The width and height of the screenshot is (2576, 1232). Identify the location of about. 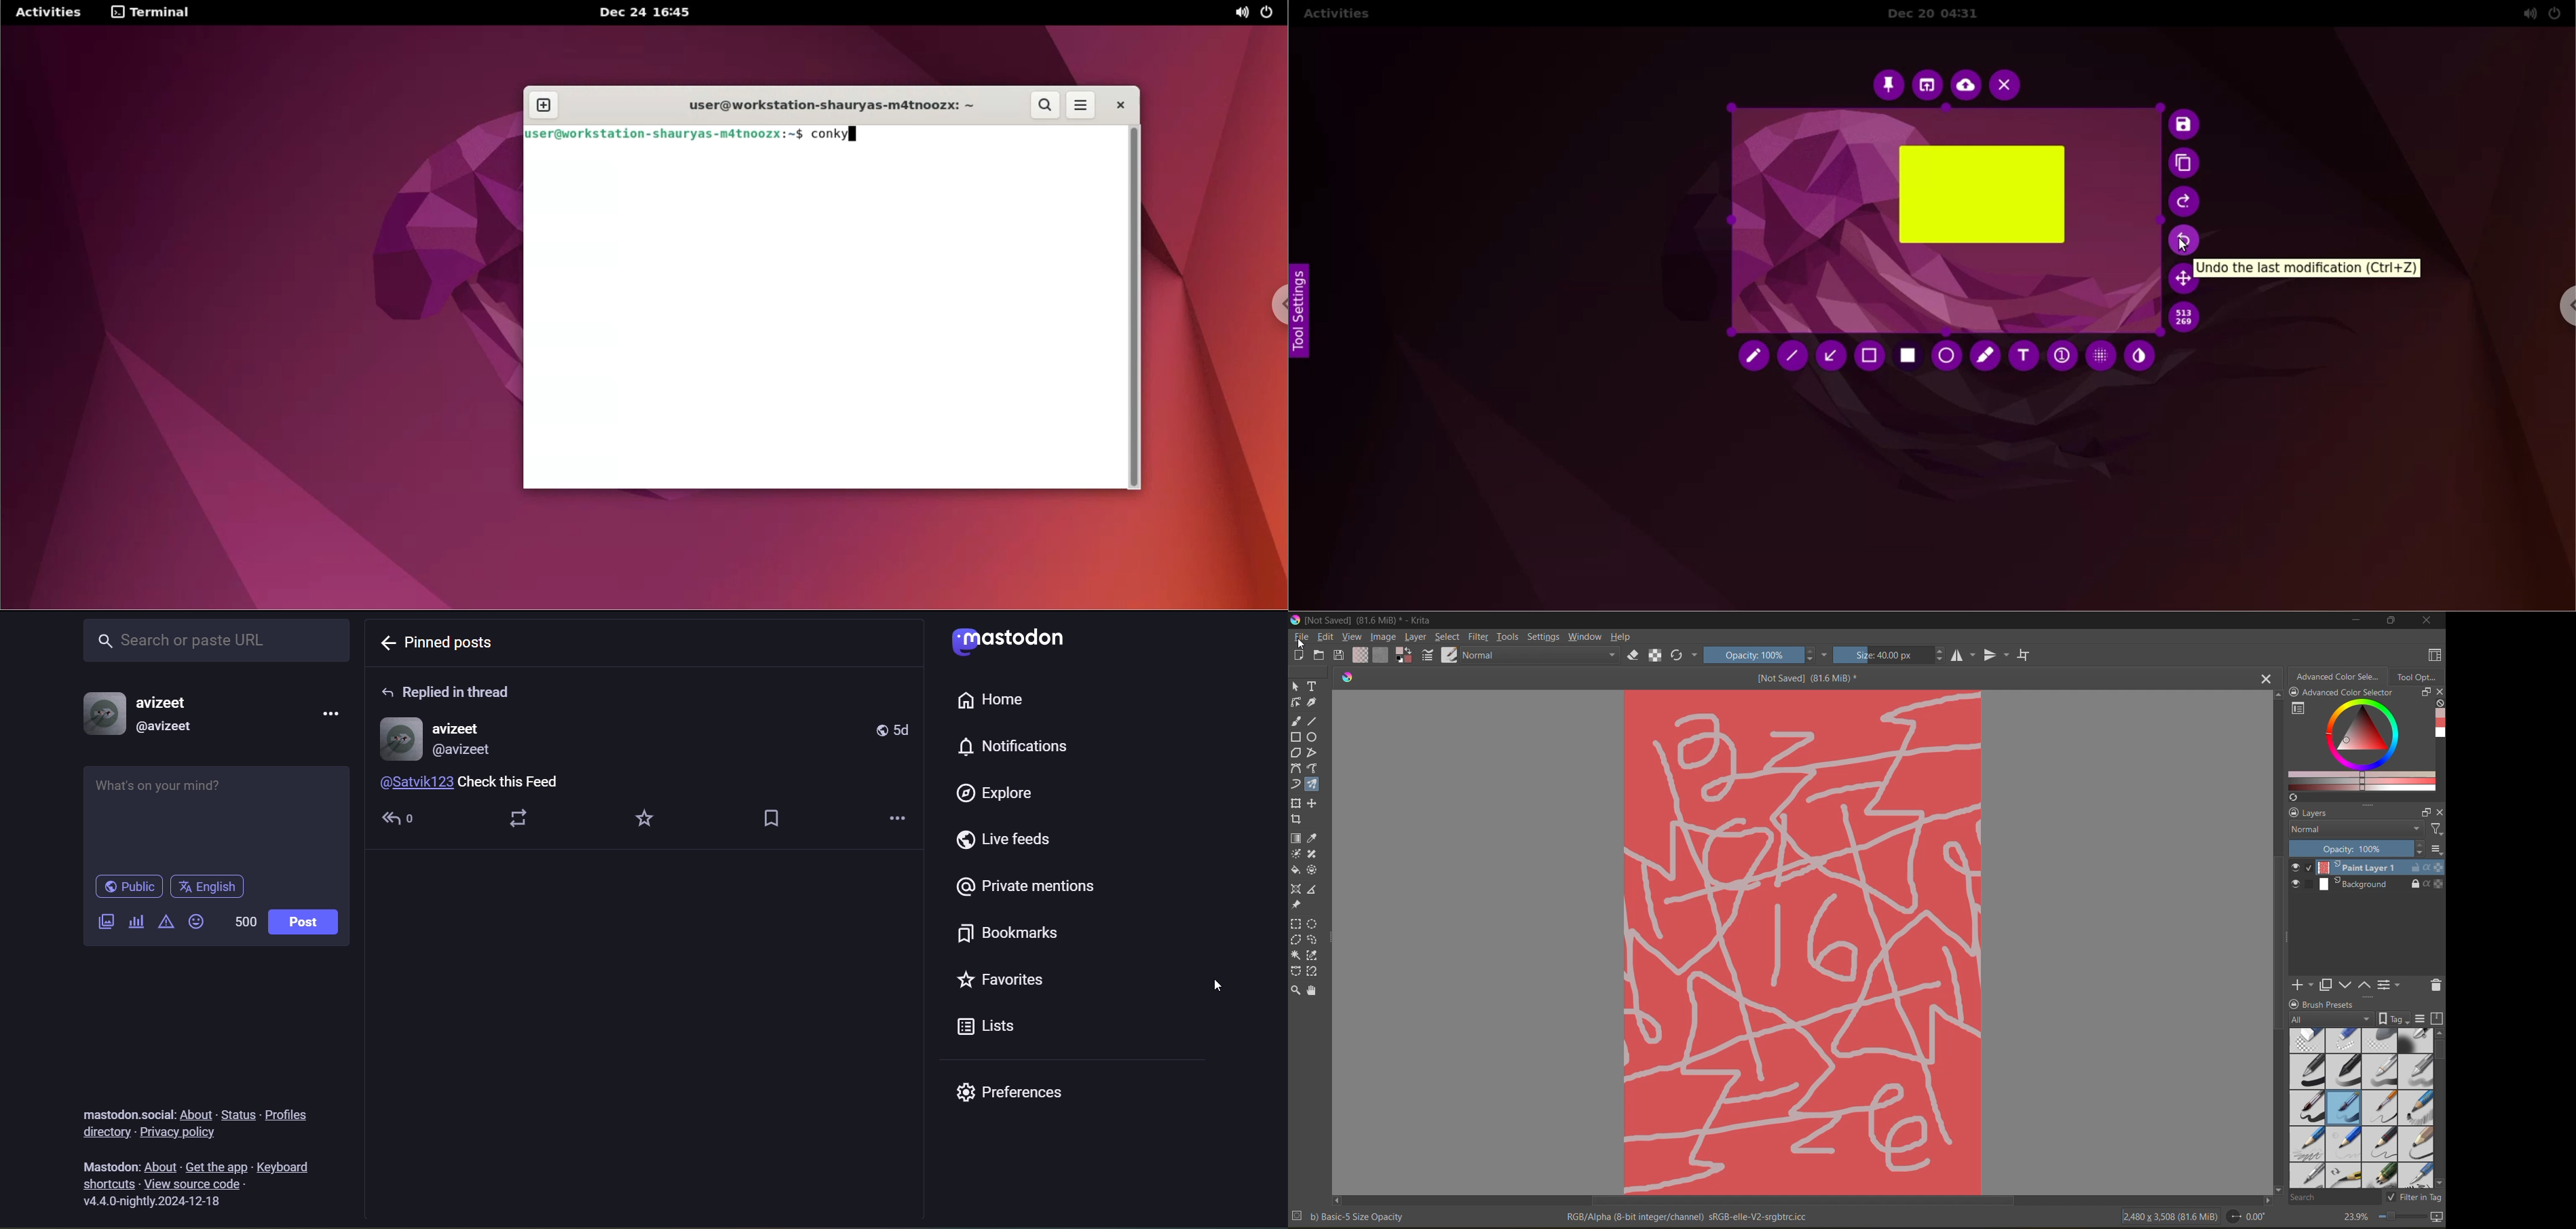
(160, 1165).